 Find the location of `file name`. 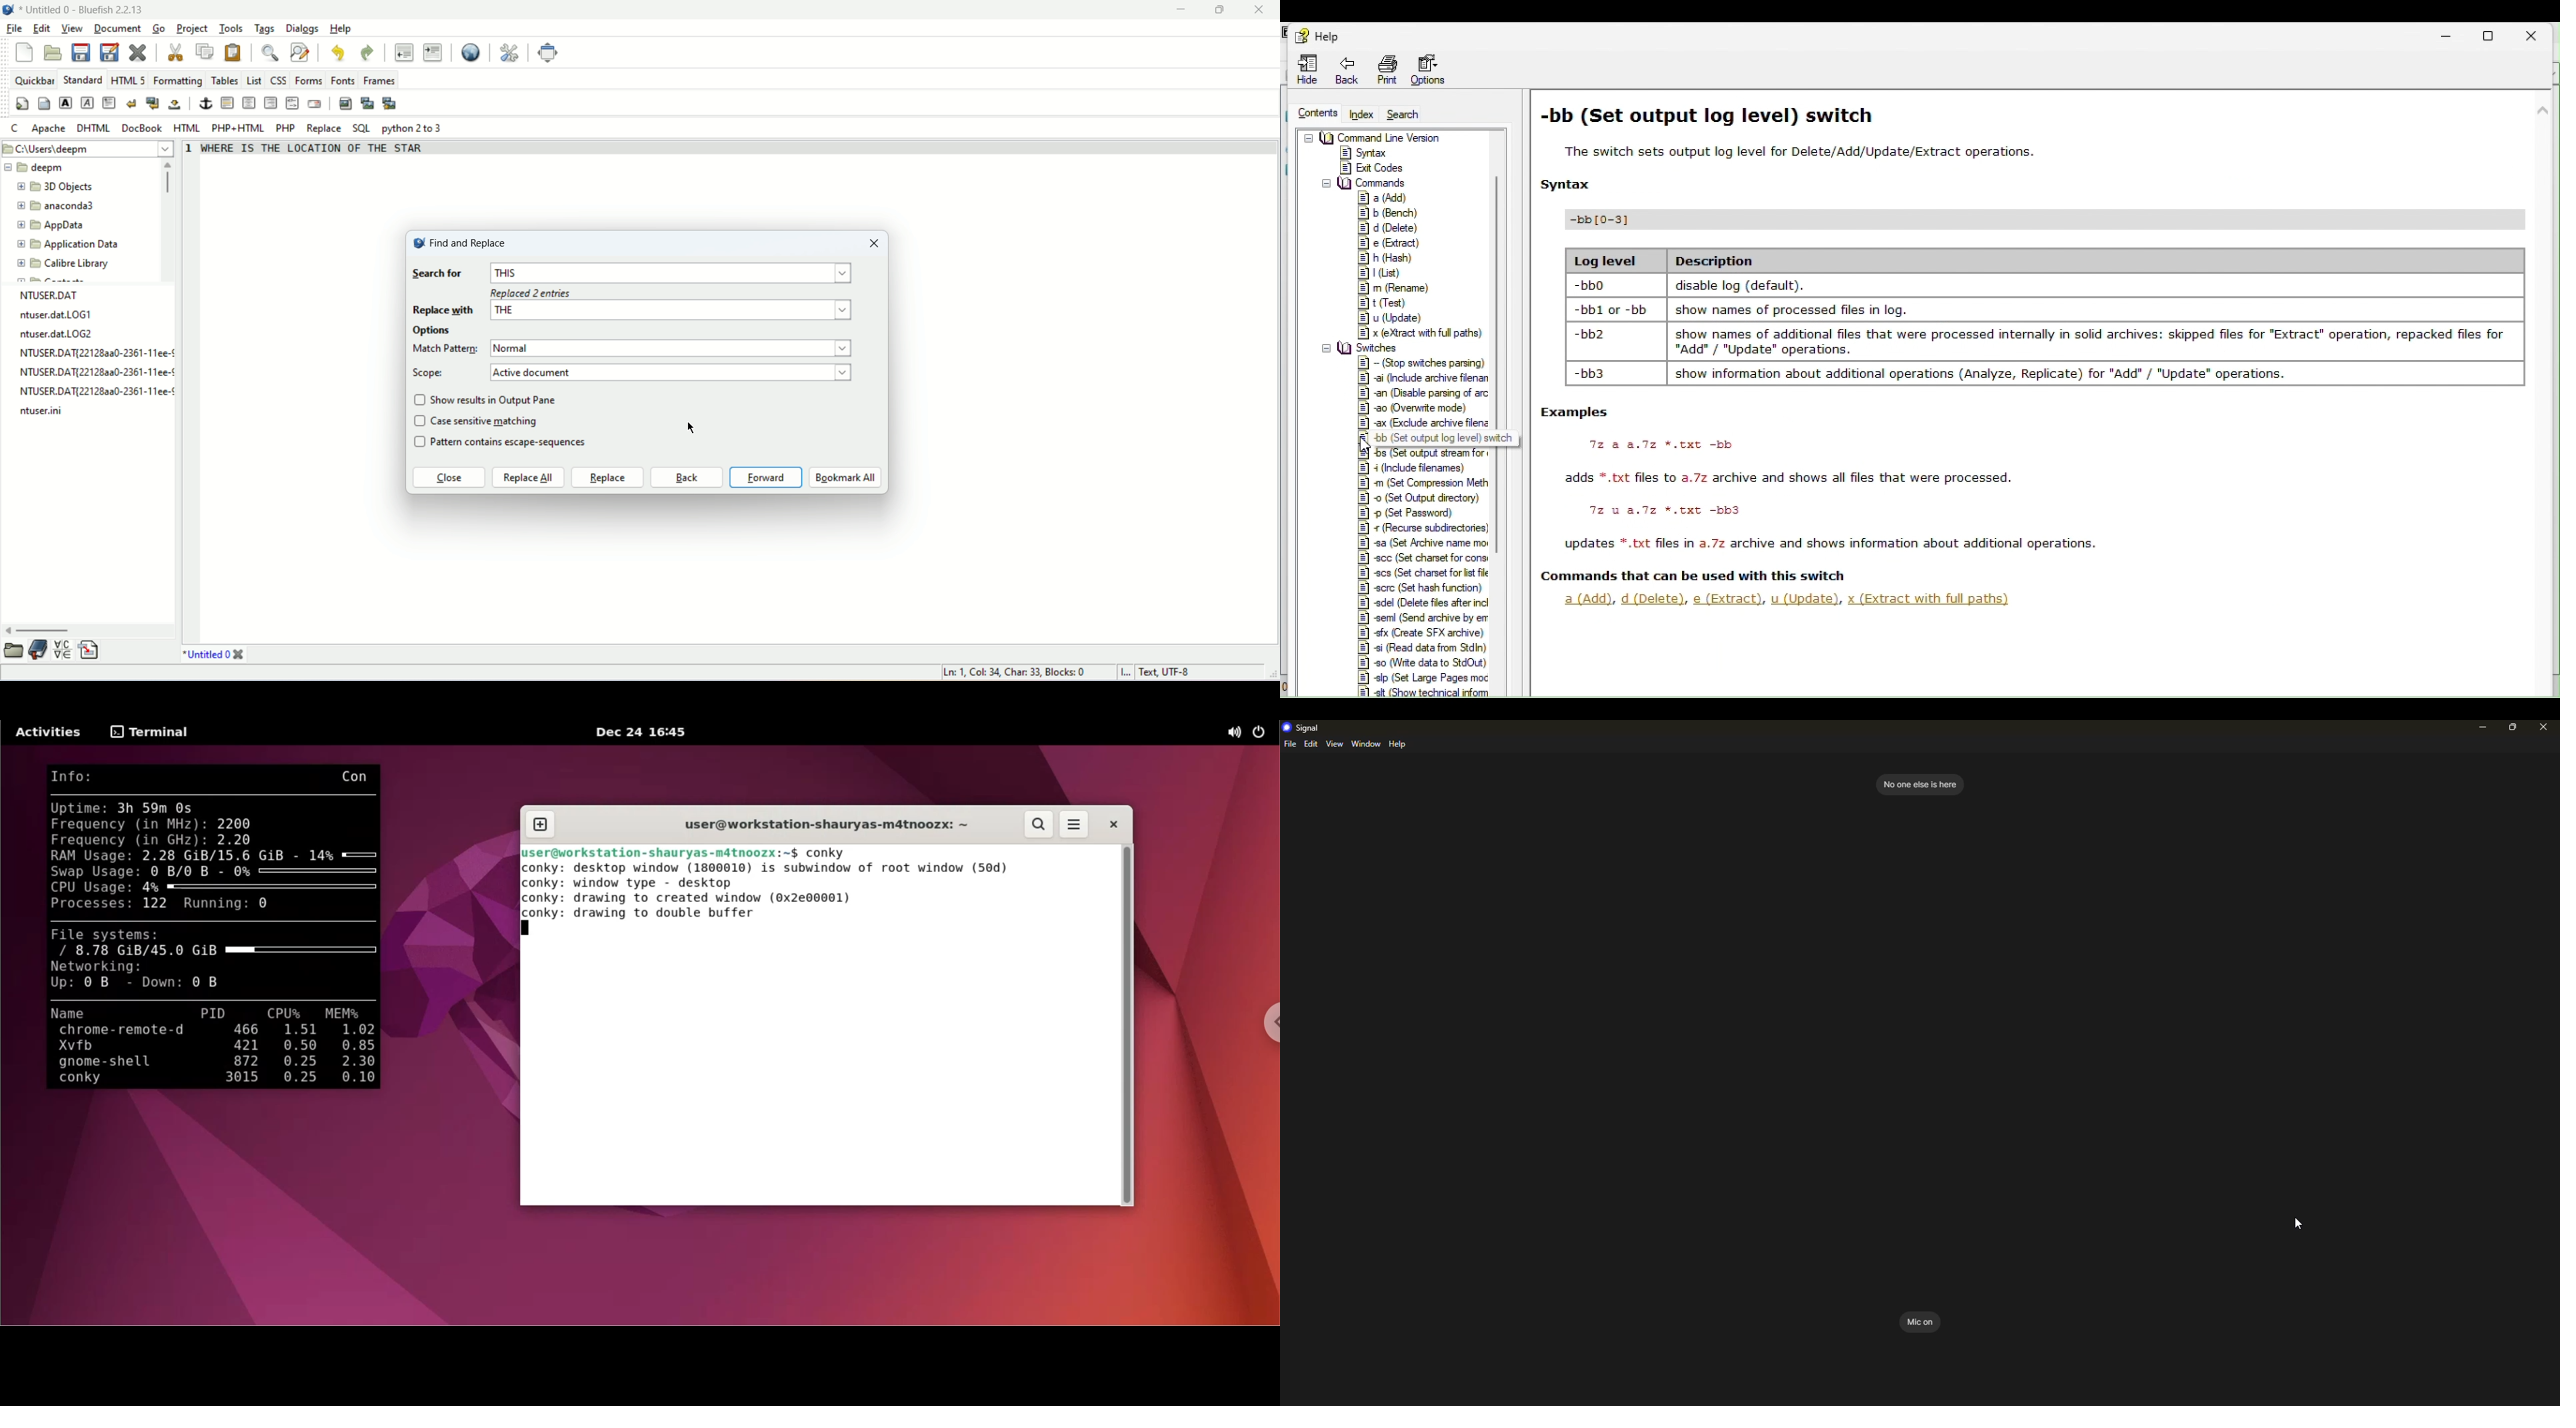

file name is located at coordinates (97, 372).